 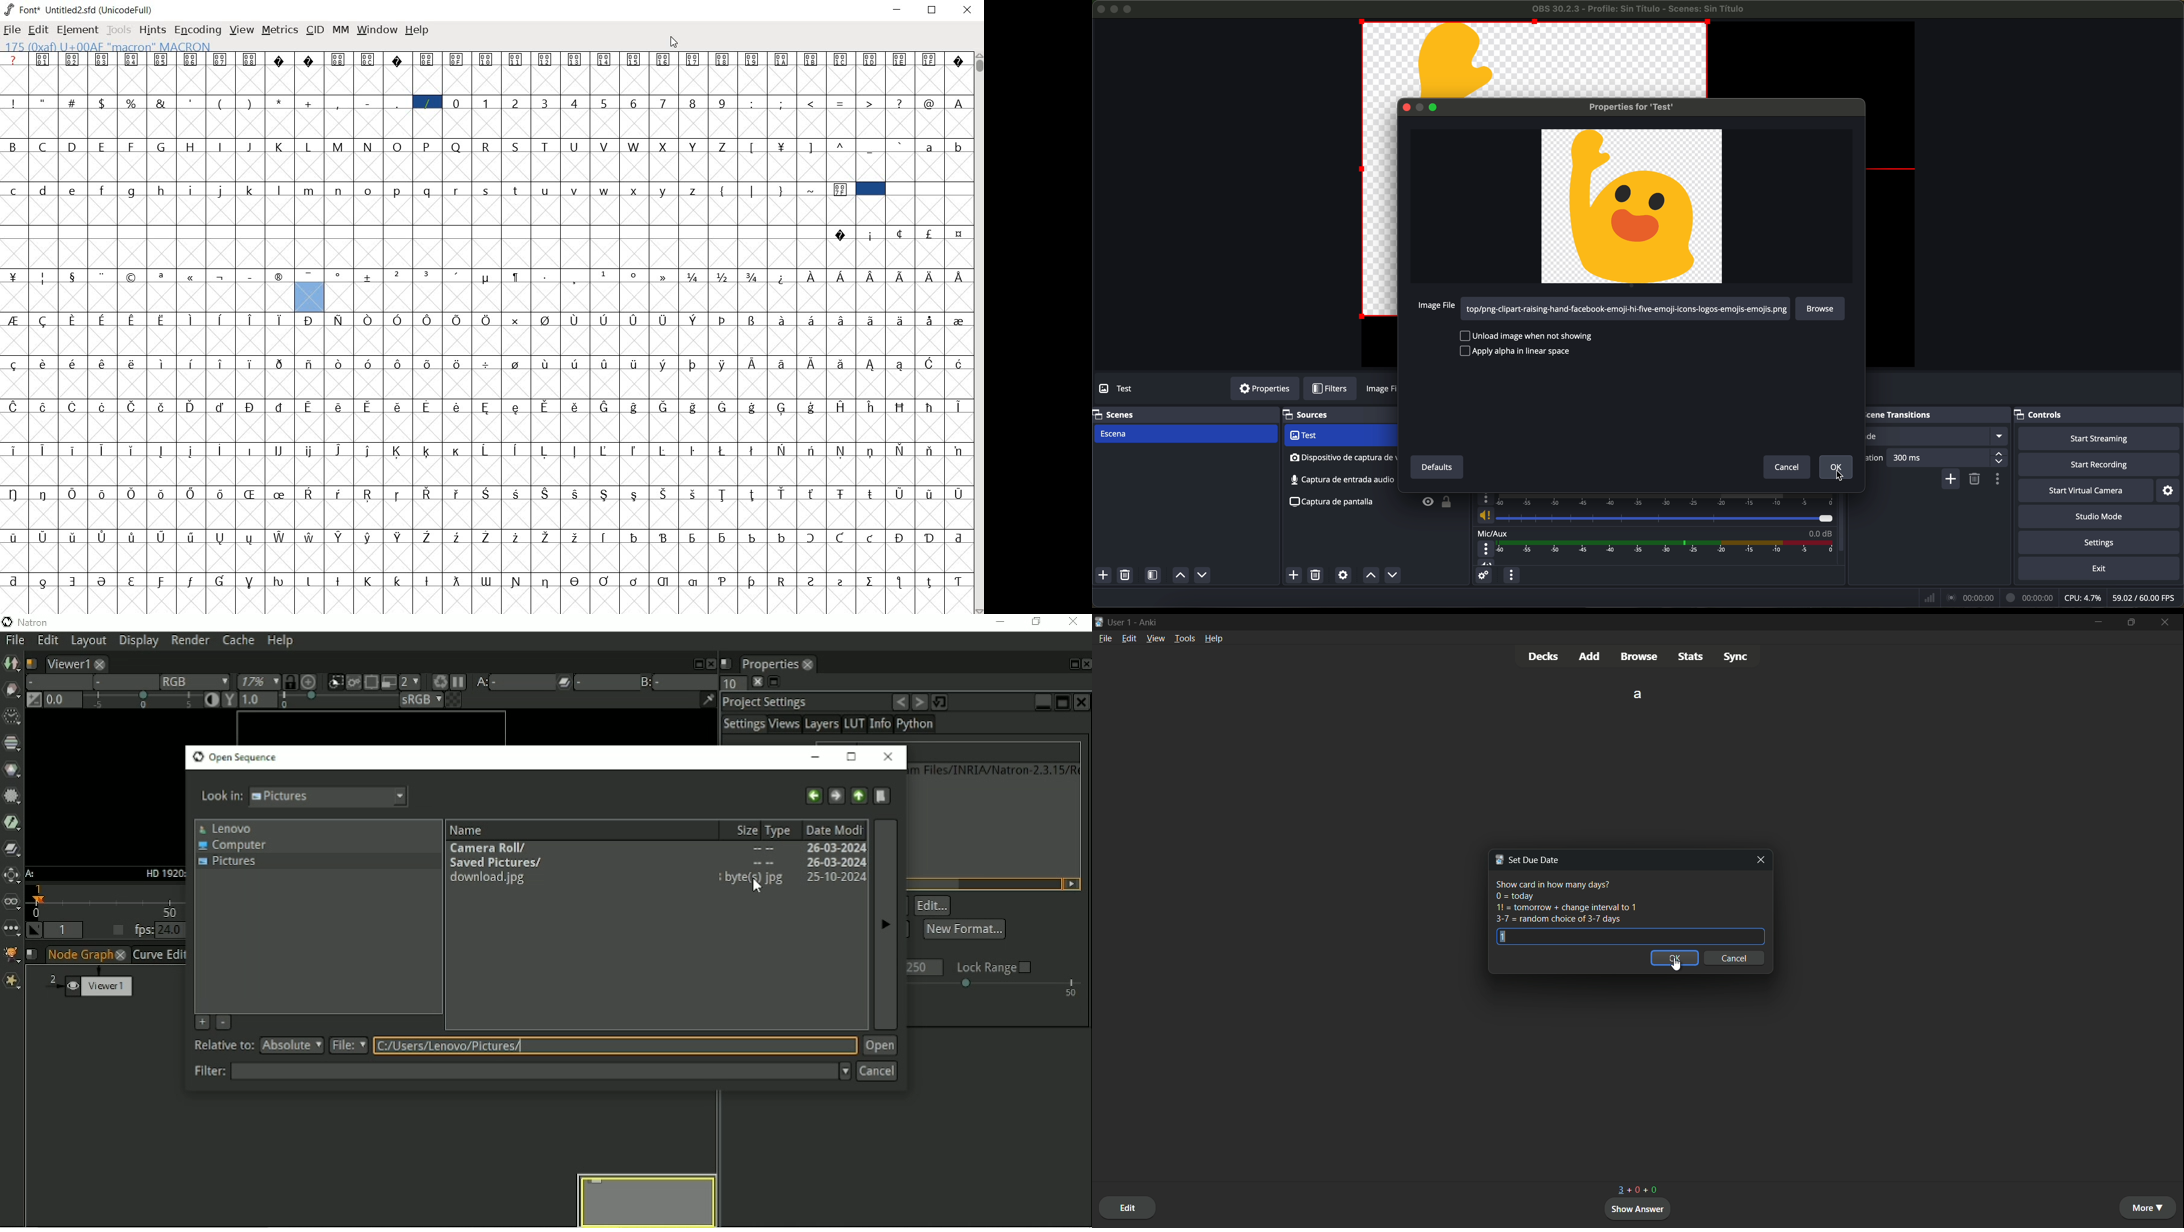 I want to click on Symbol, so click(x=339, y=362).